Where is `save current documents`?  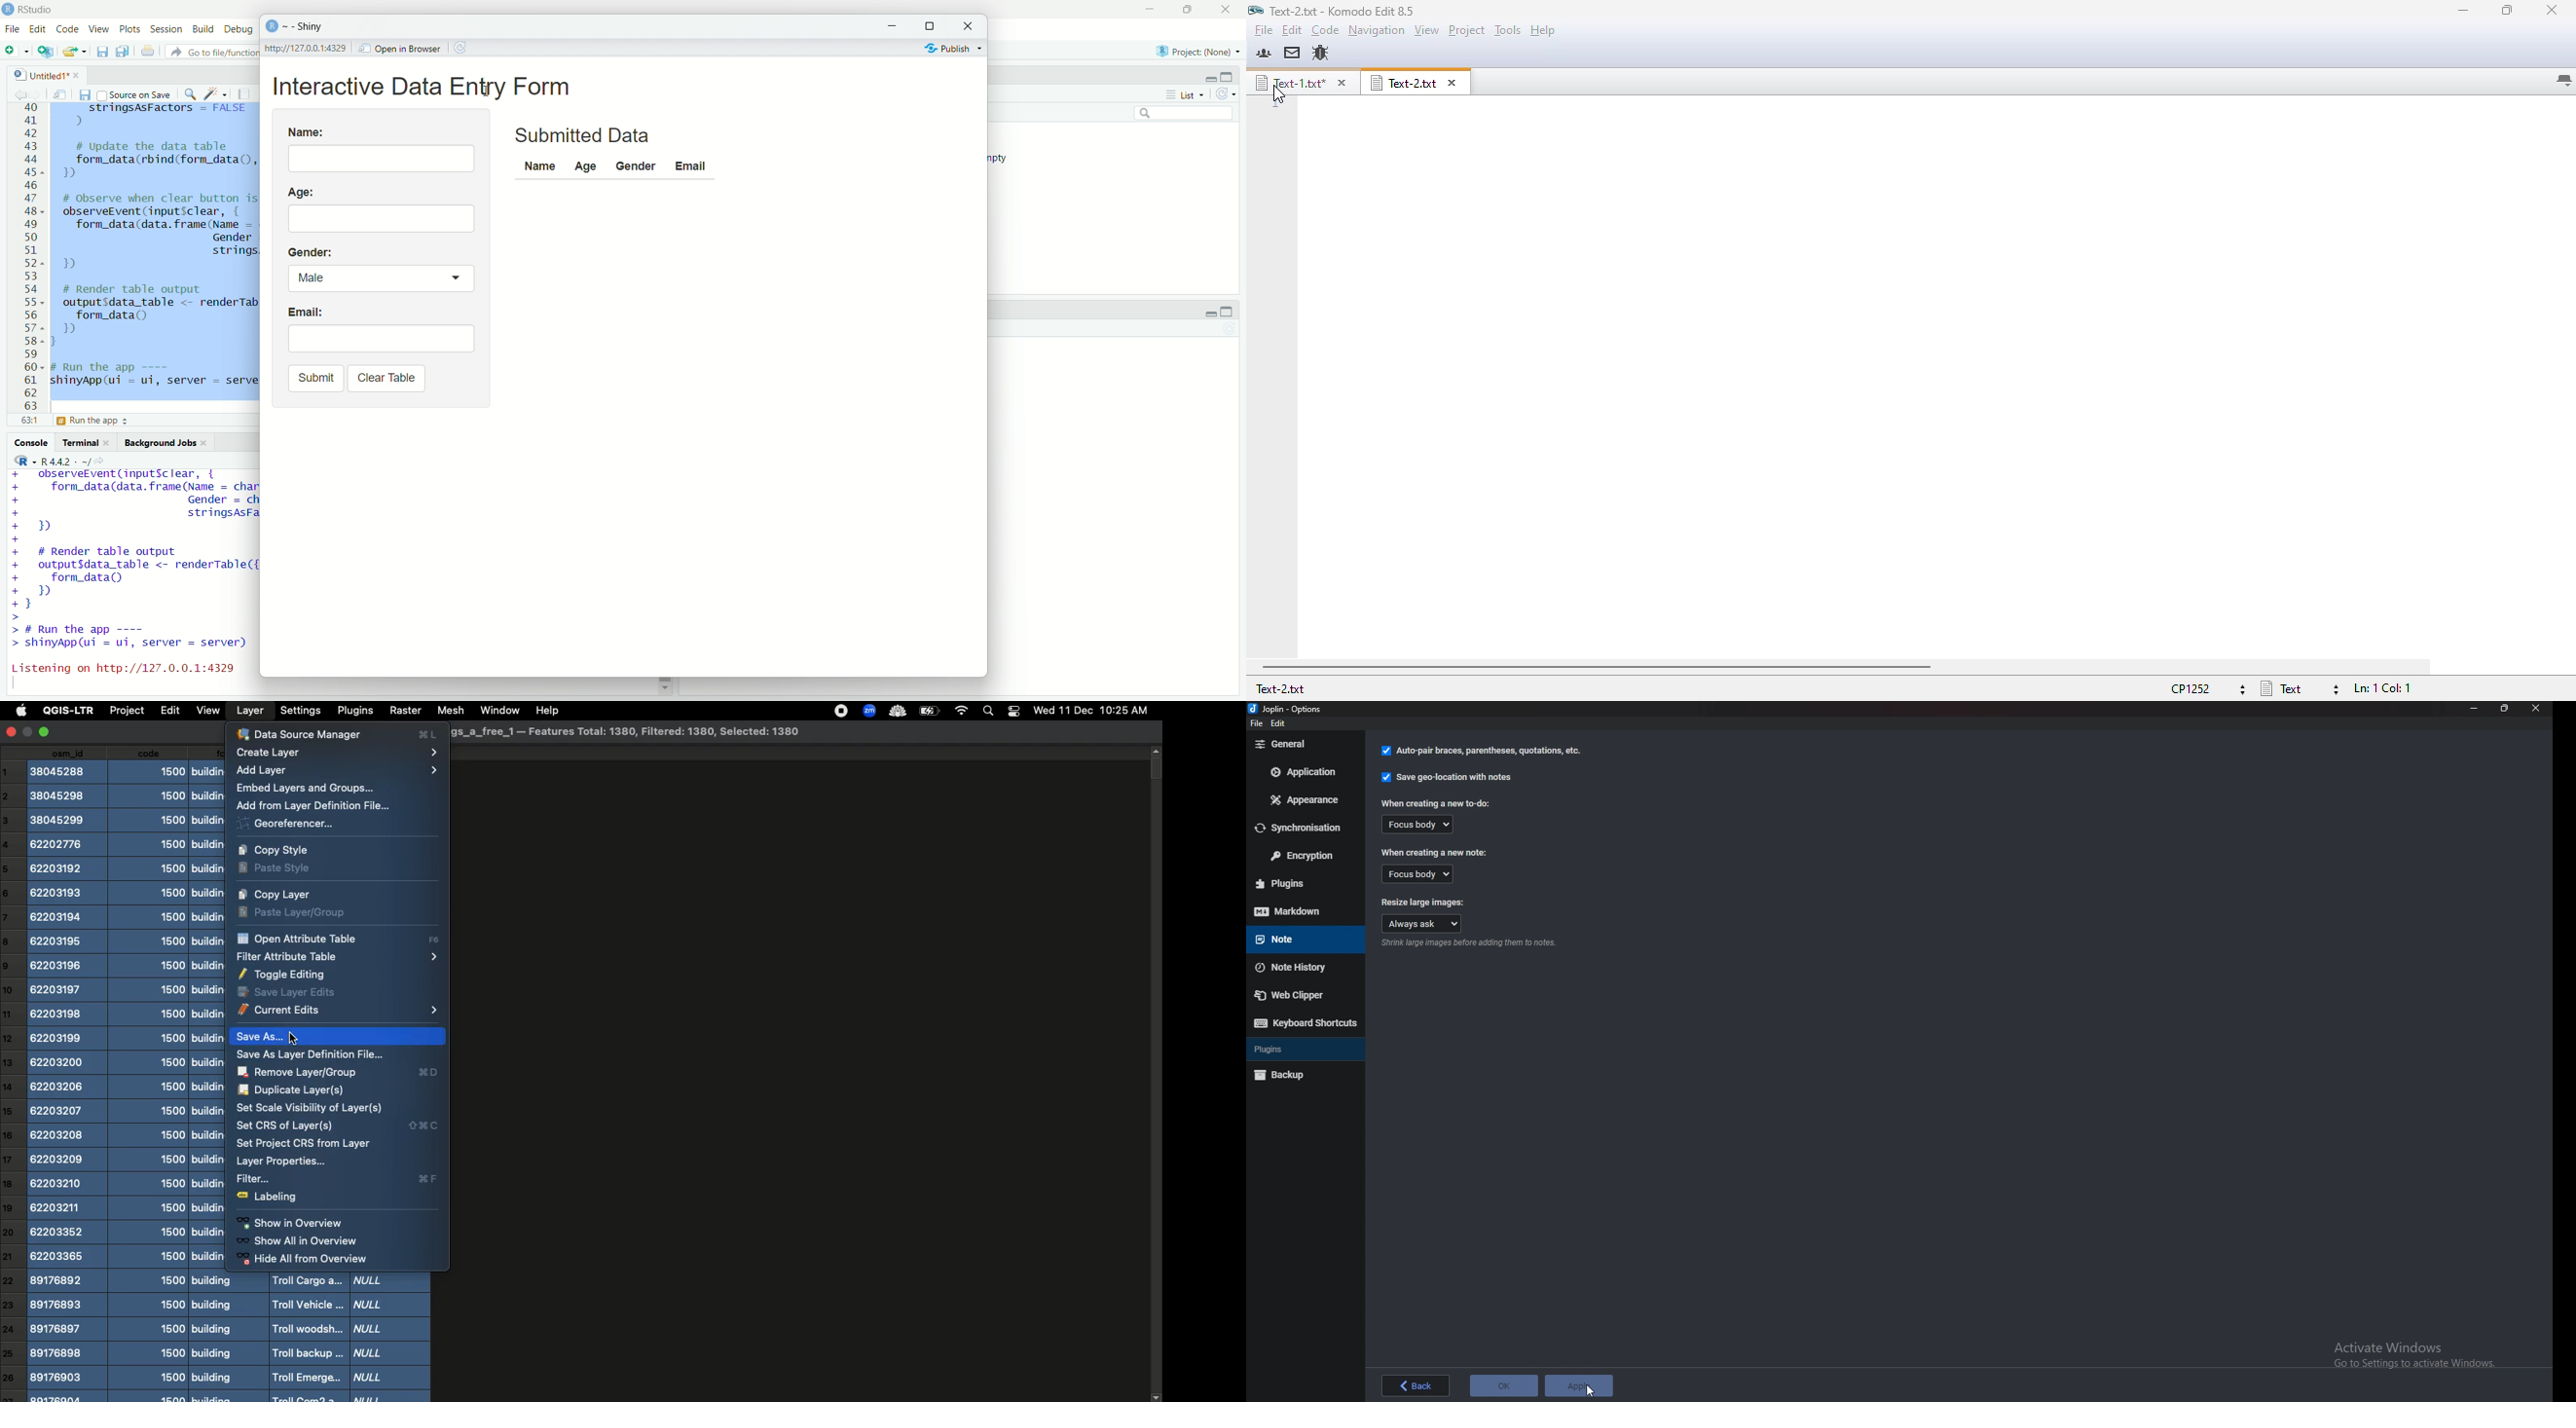
save current documents is located at coordinates (101, 51).